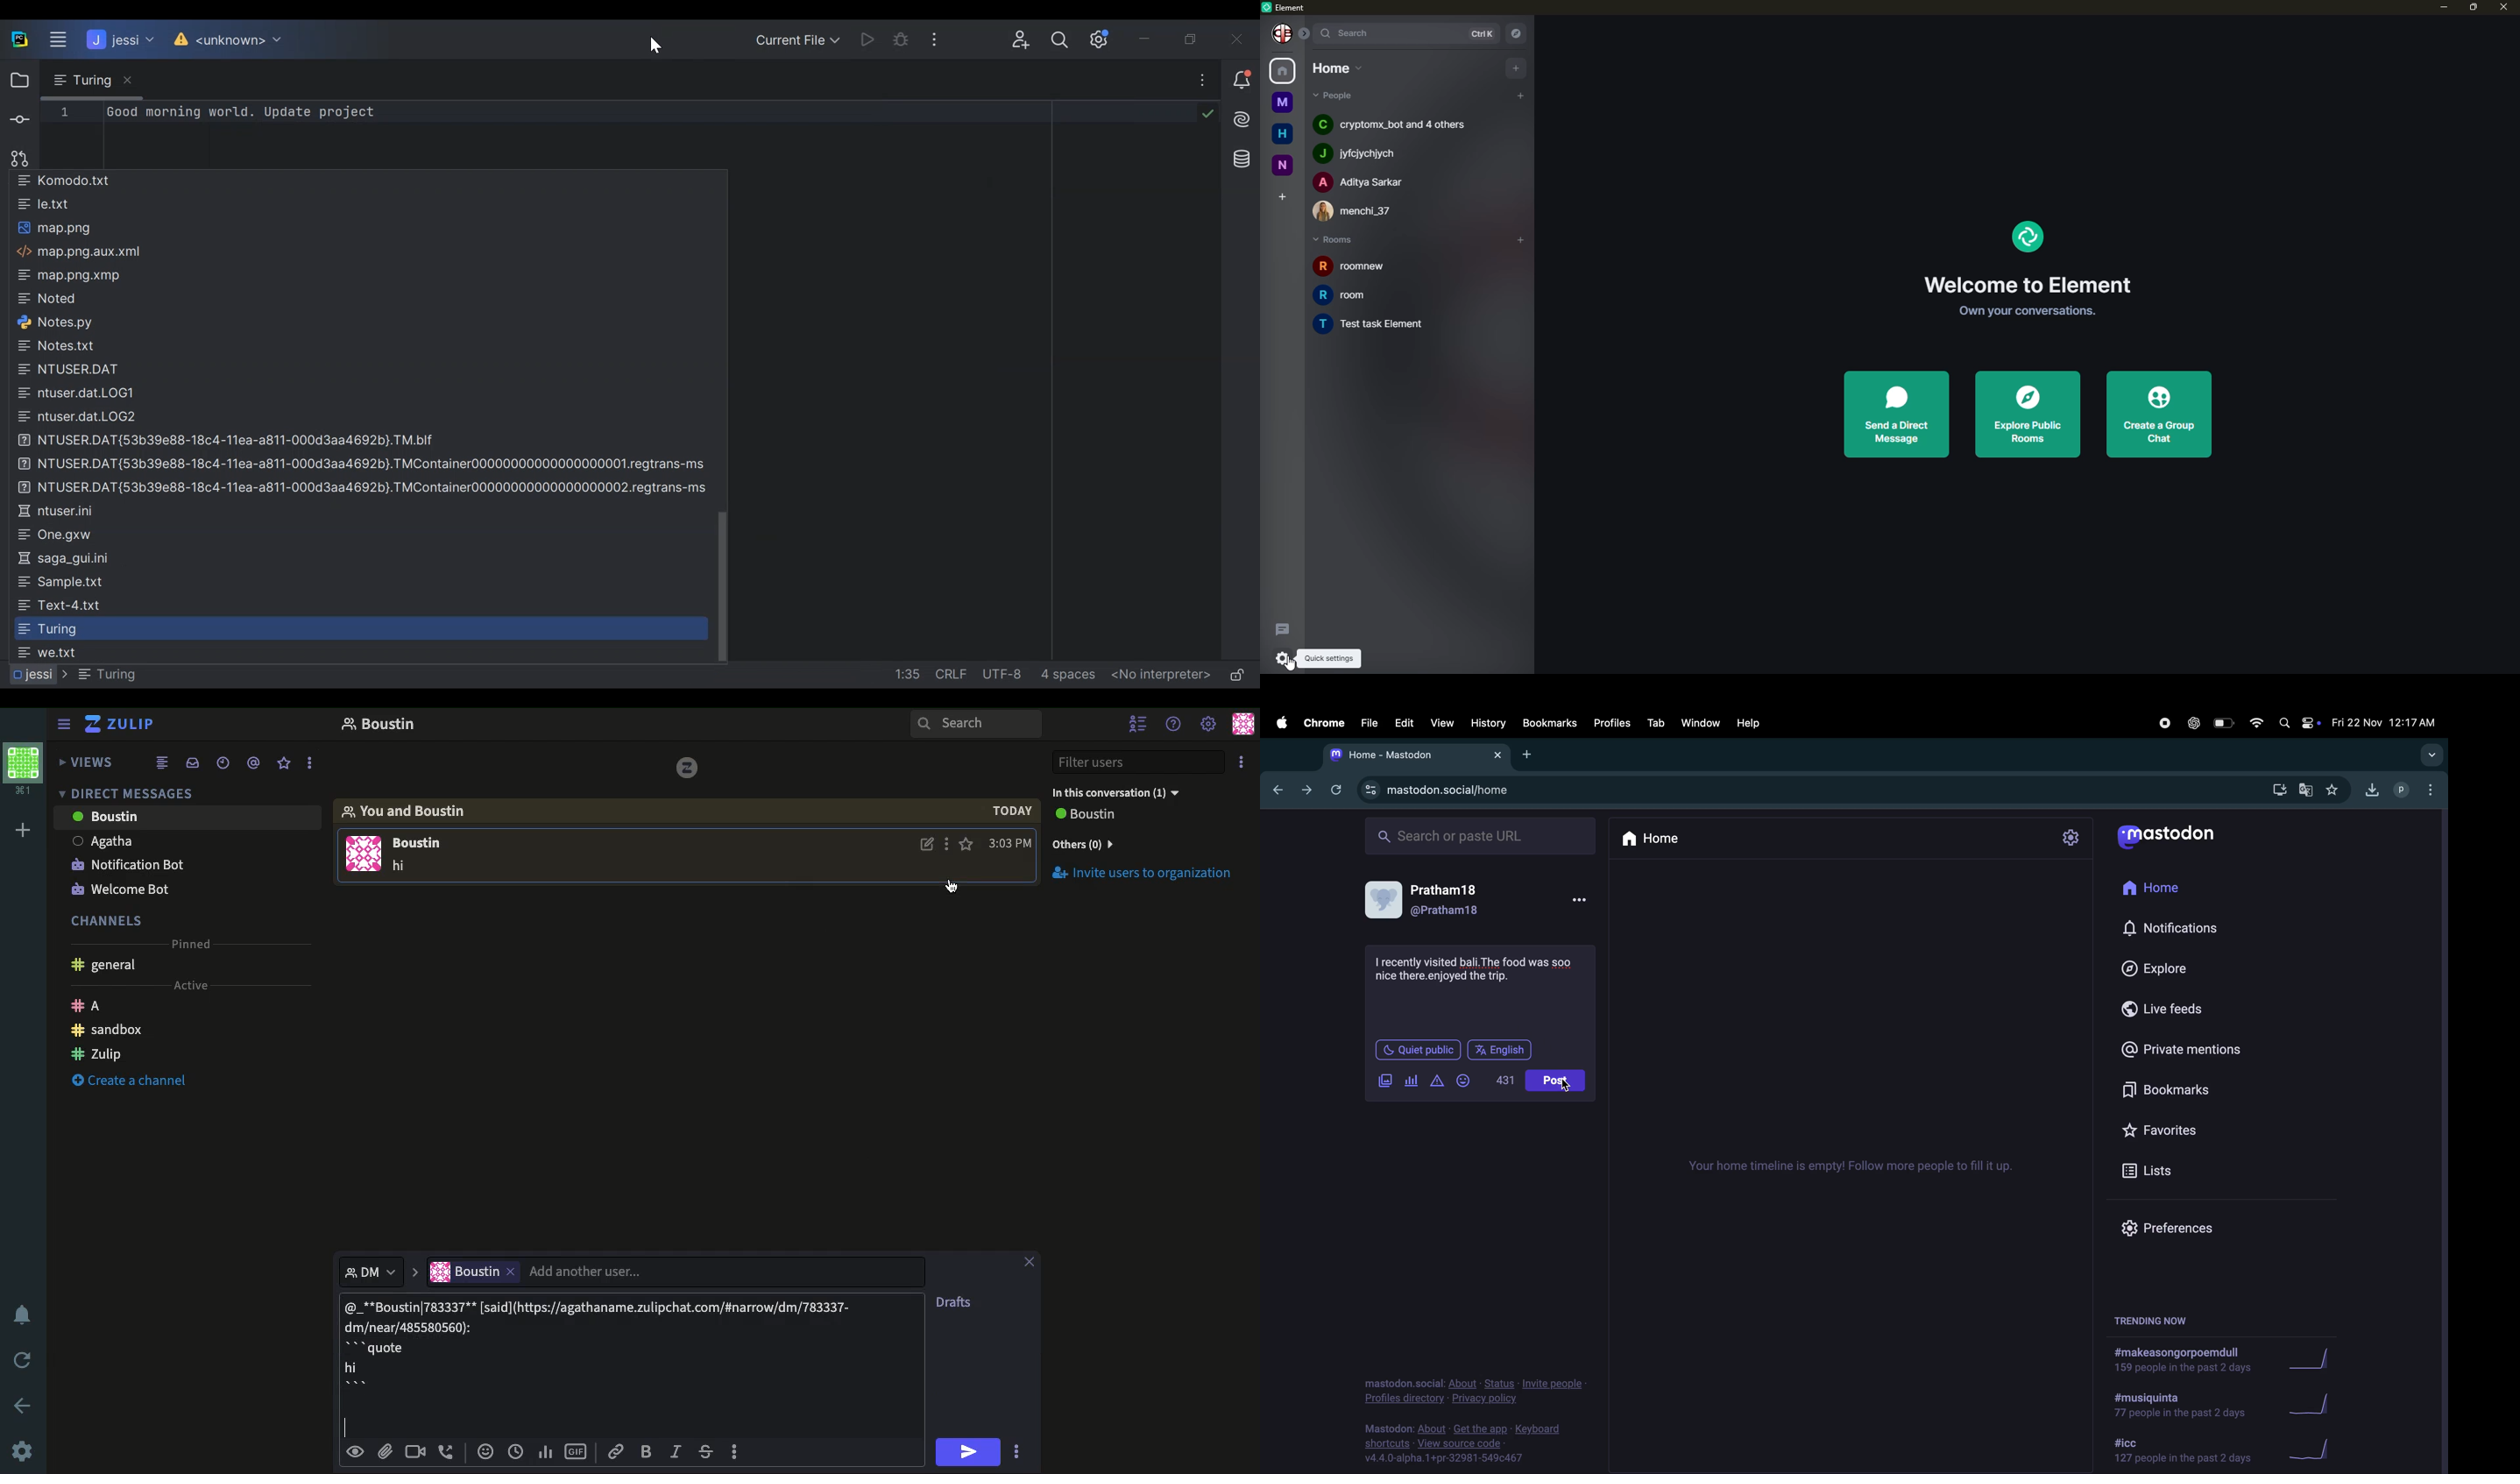 This screenshot has height=1484, width=2520. I want to click on send direct message, so click(1896, 413).